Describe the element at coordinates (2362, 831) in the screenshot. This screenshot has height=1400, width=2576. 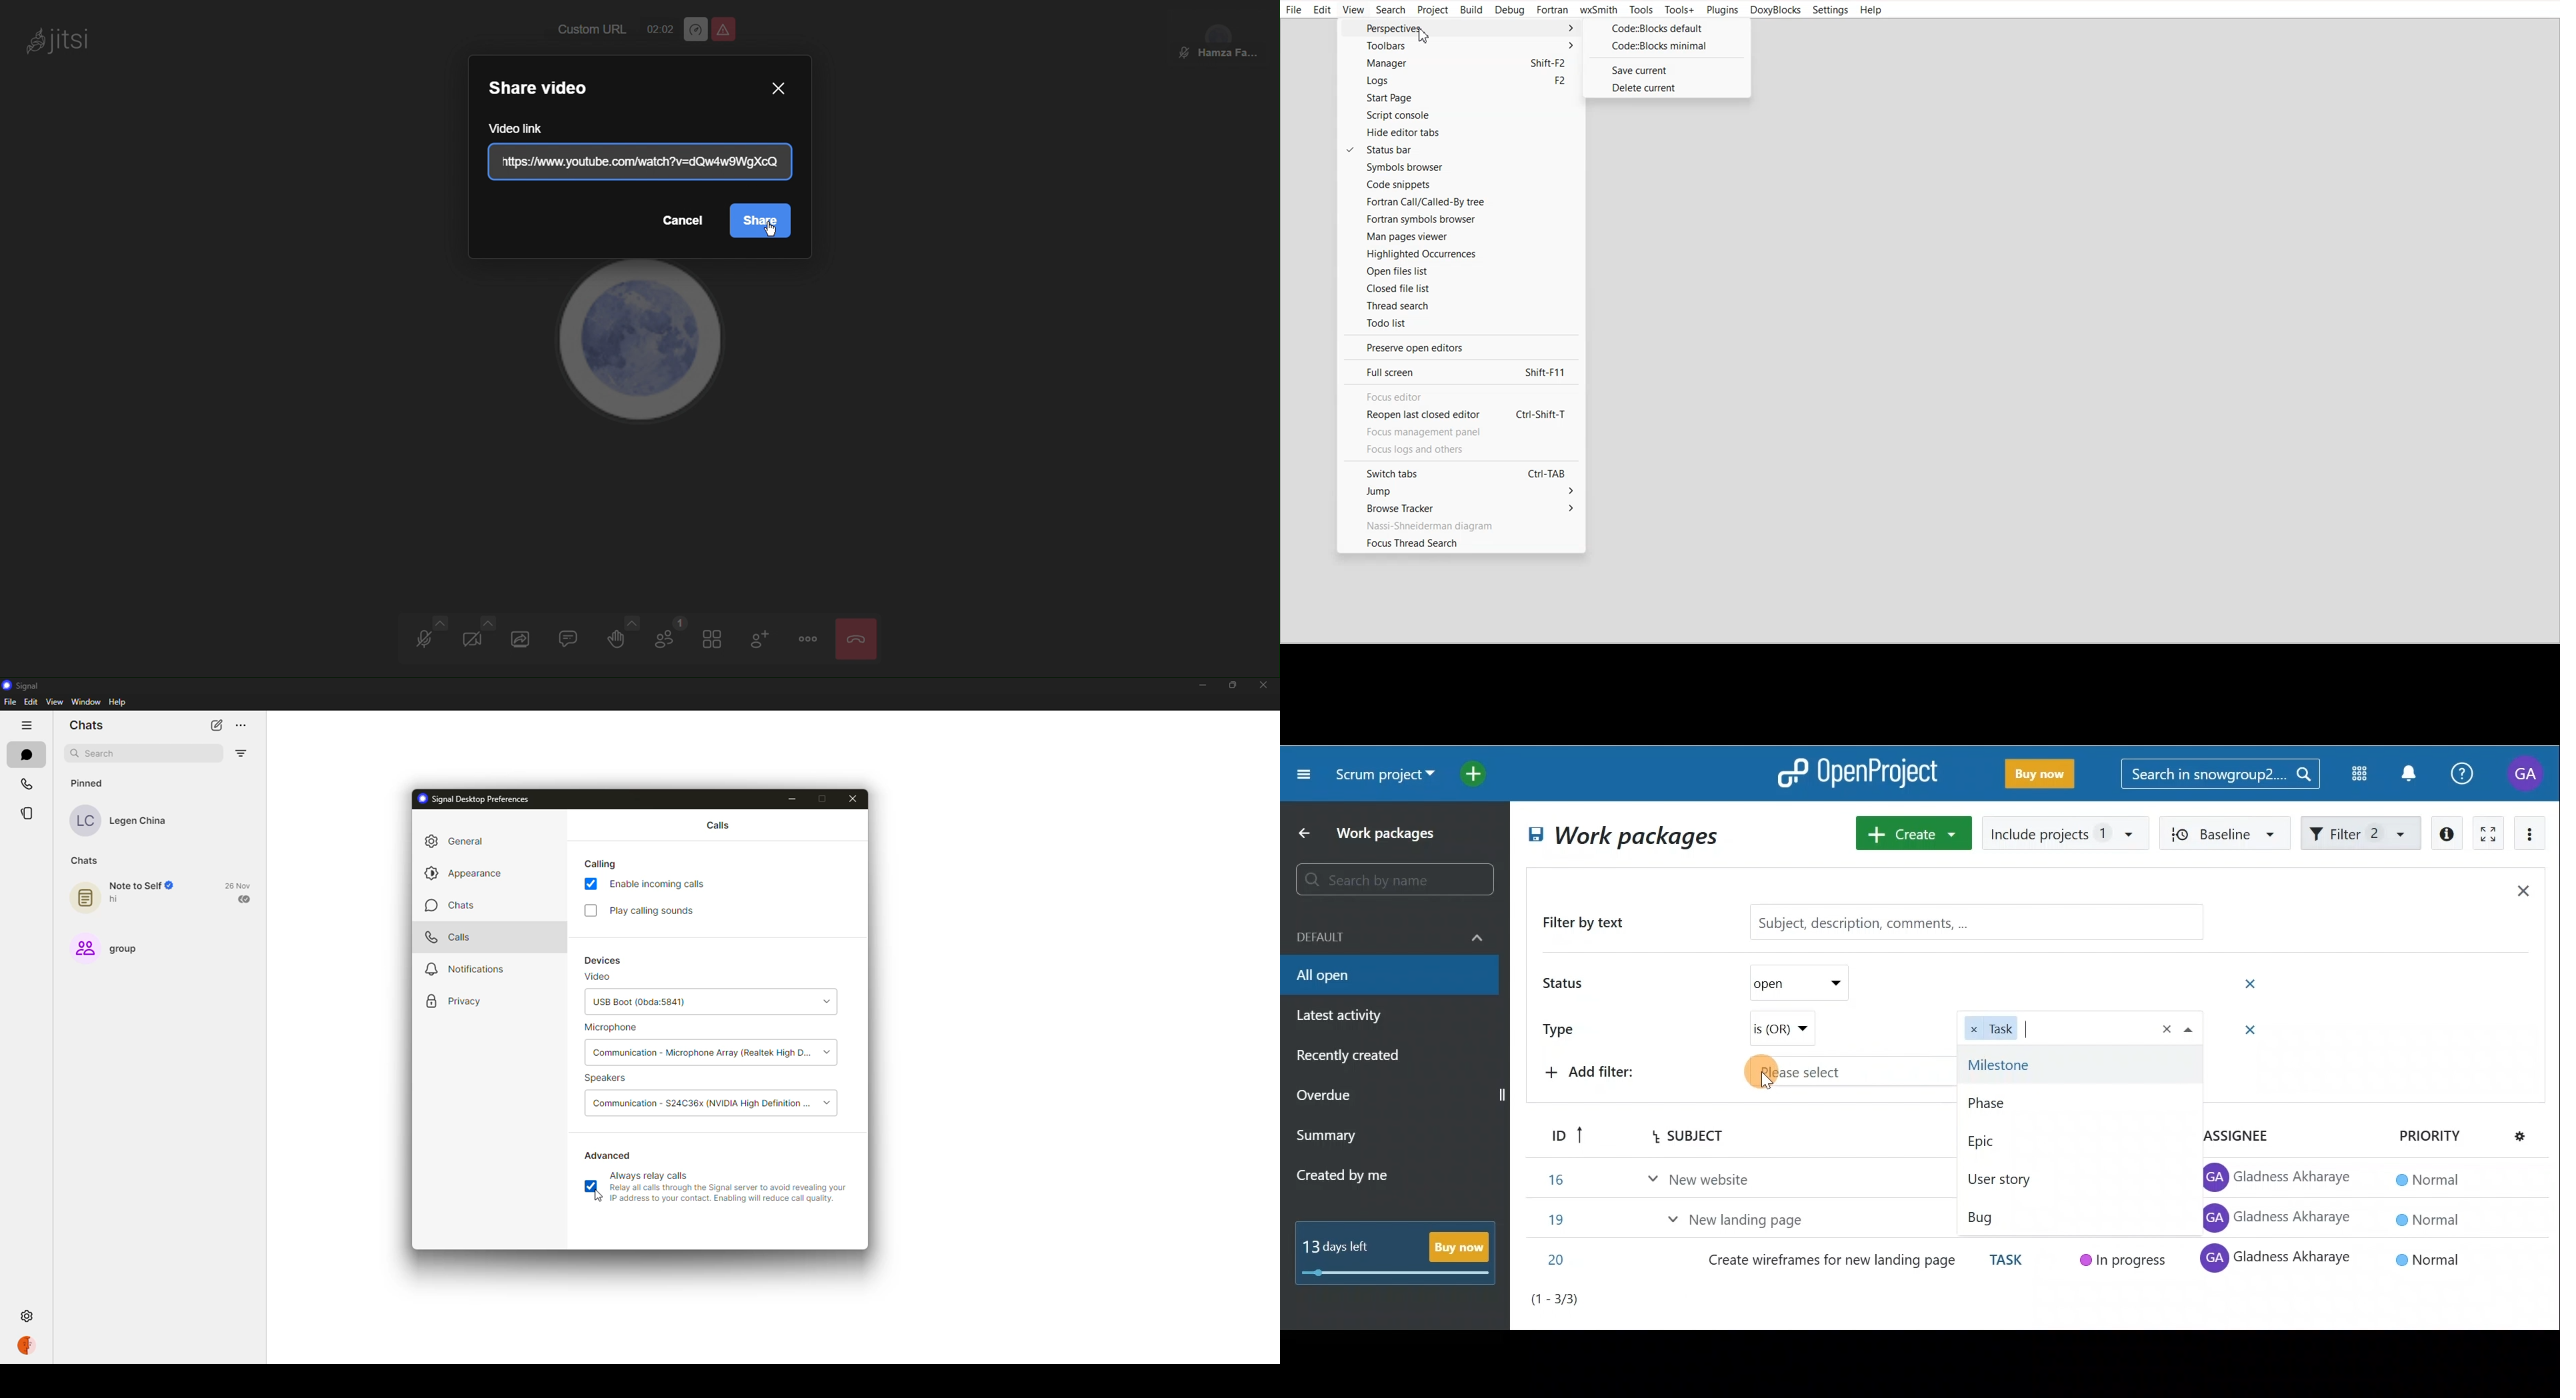
I see `Filter` at that location.